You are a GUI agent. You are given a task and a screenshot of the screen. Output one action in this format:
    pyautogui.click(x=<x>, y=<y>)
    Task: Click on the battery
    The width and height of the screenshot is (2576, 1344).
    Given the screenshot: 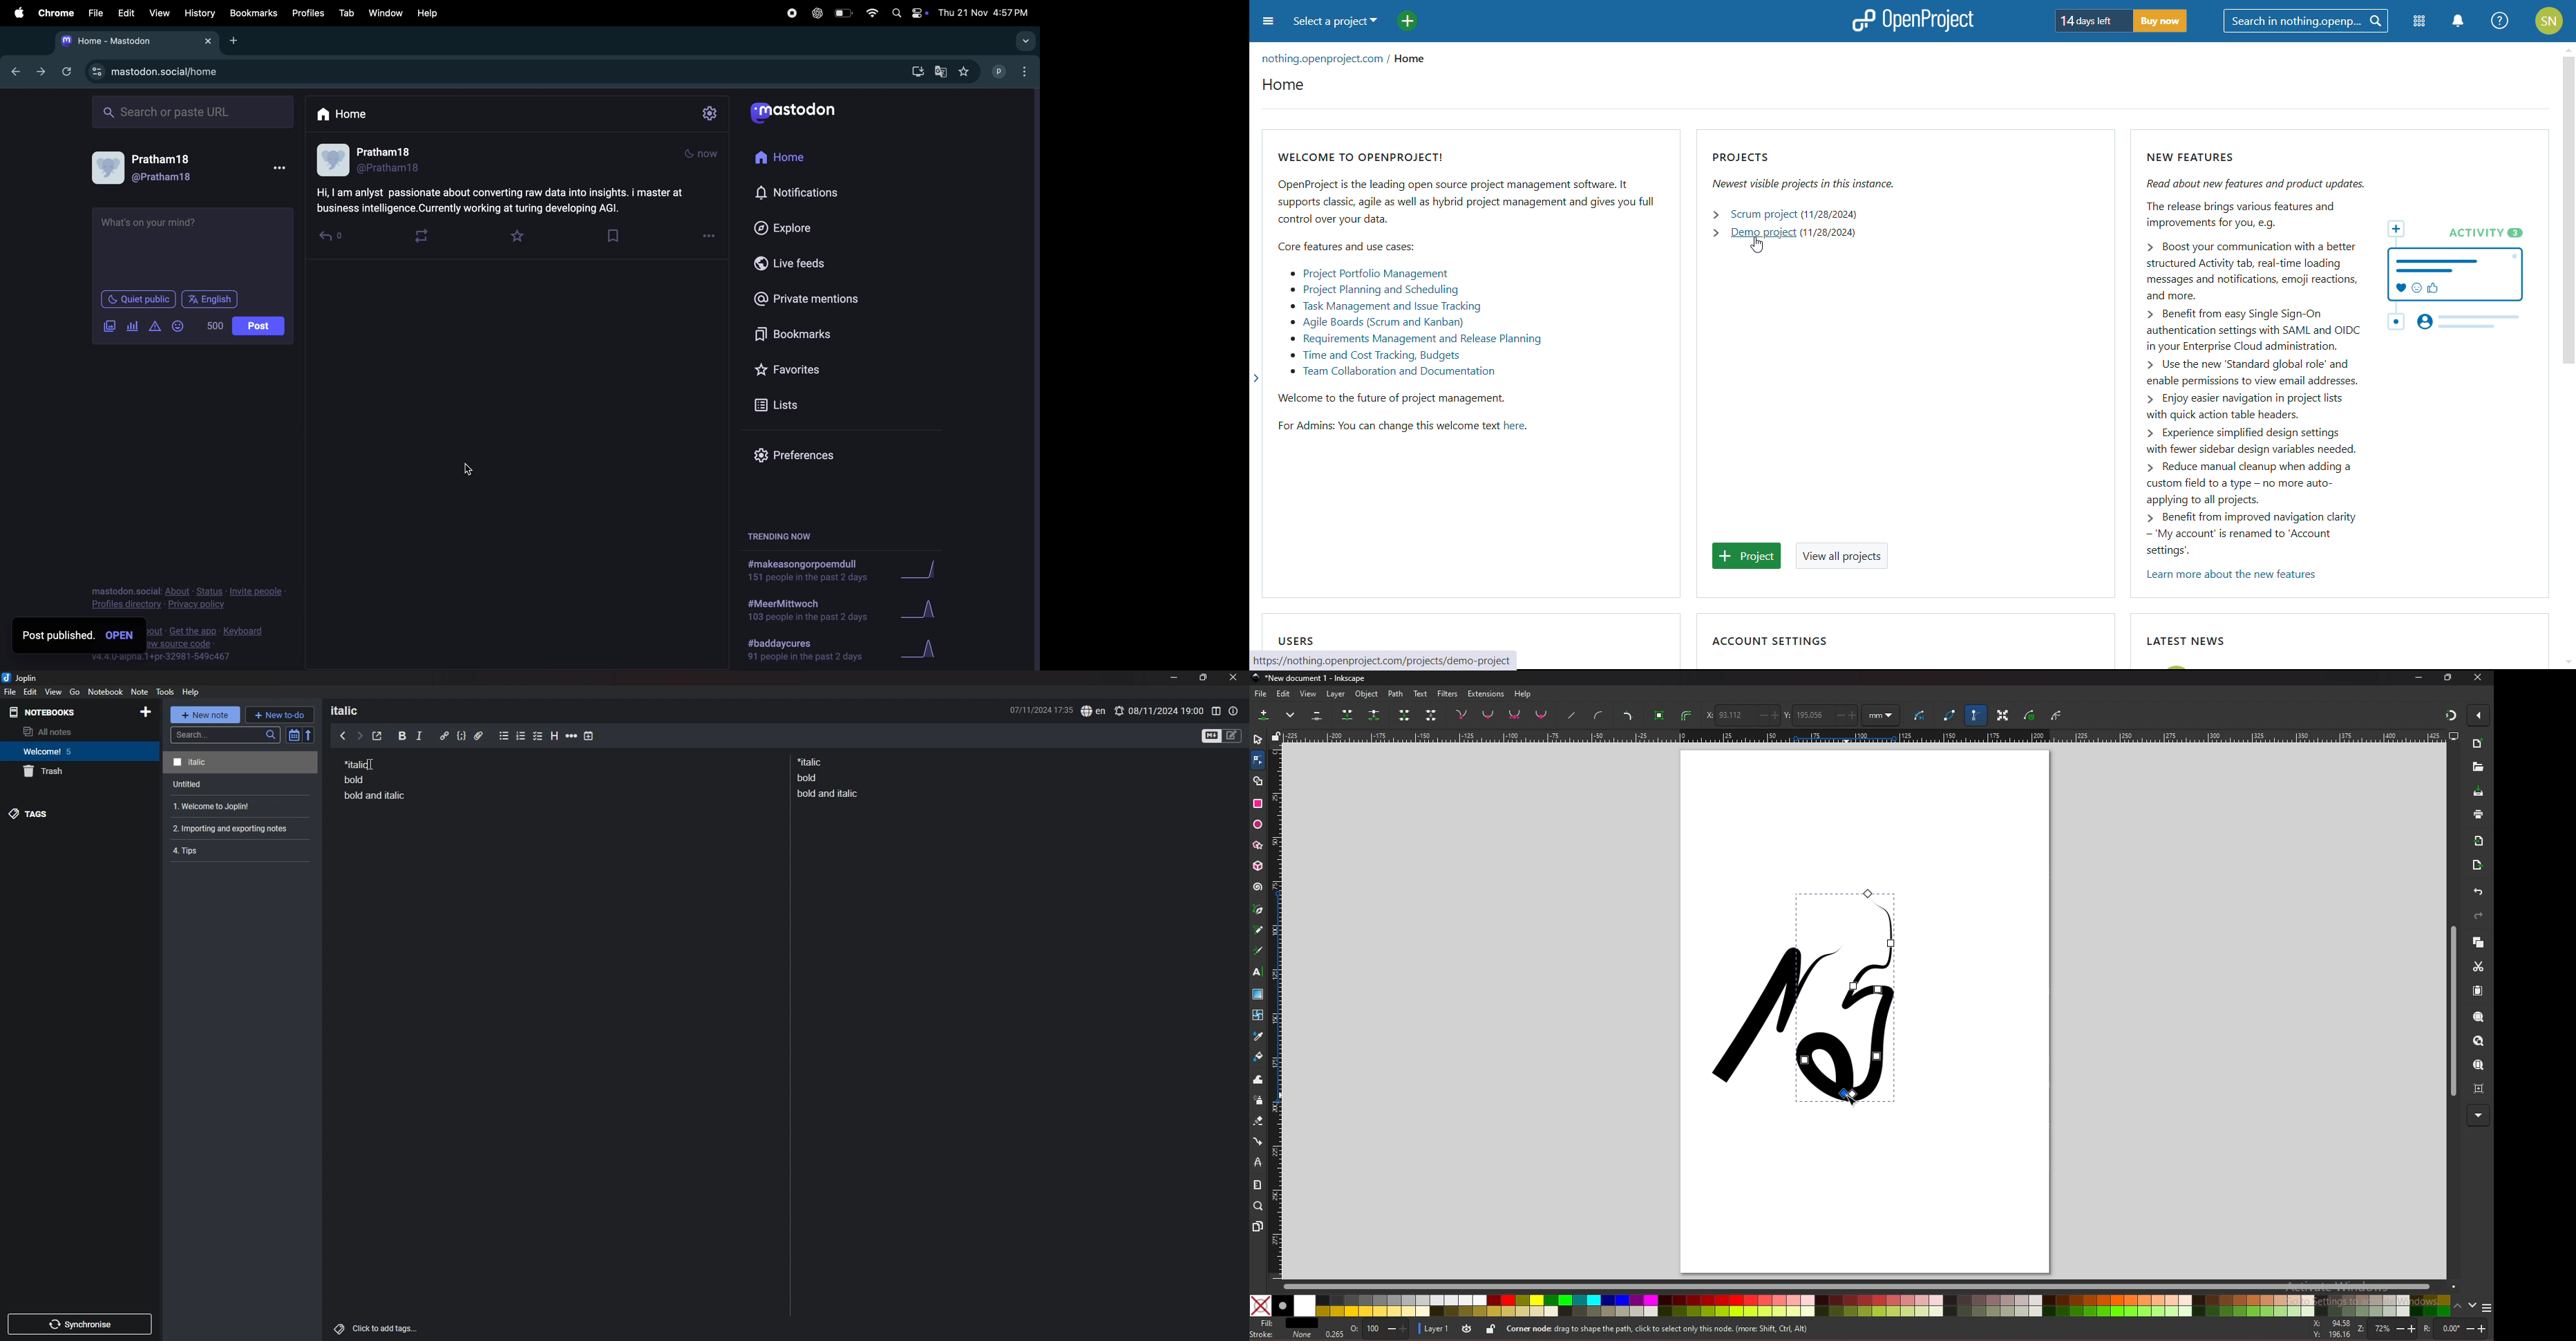 What is the action you would take?
    pyautogui.click(x=842, y=15)
    